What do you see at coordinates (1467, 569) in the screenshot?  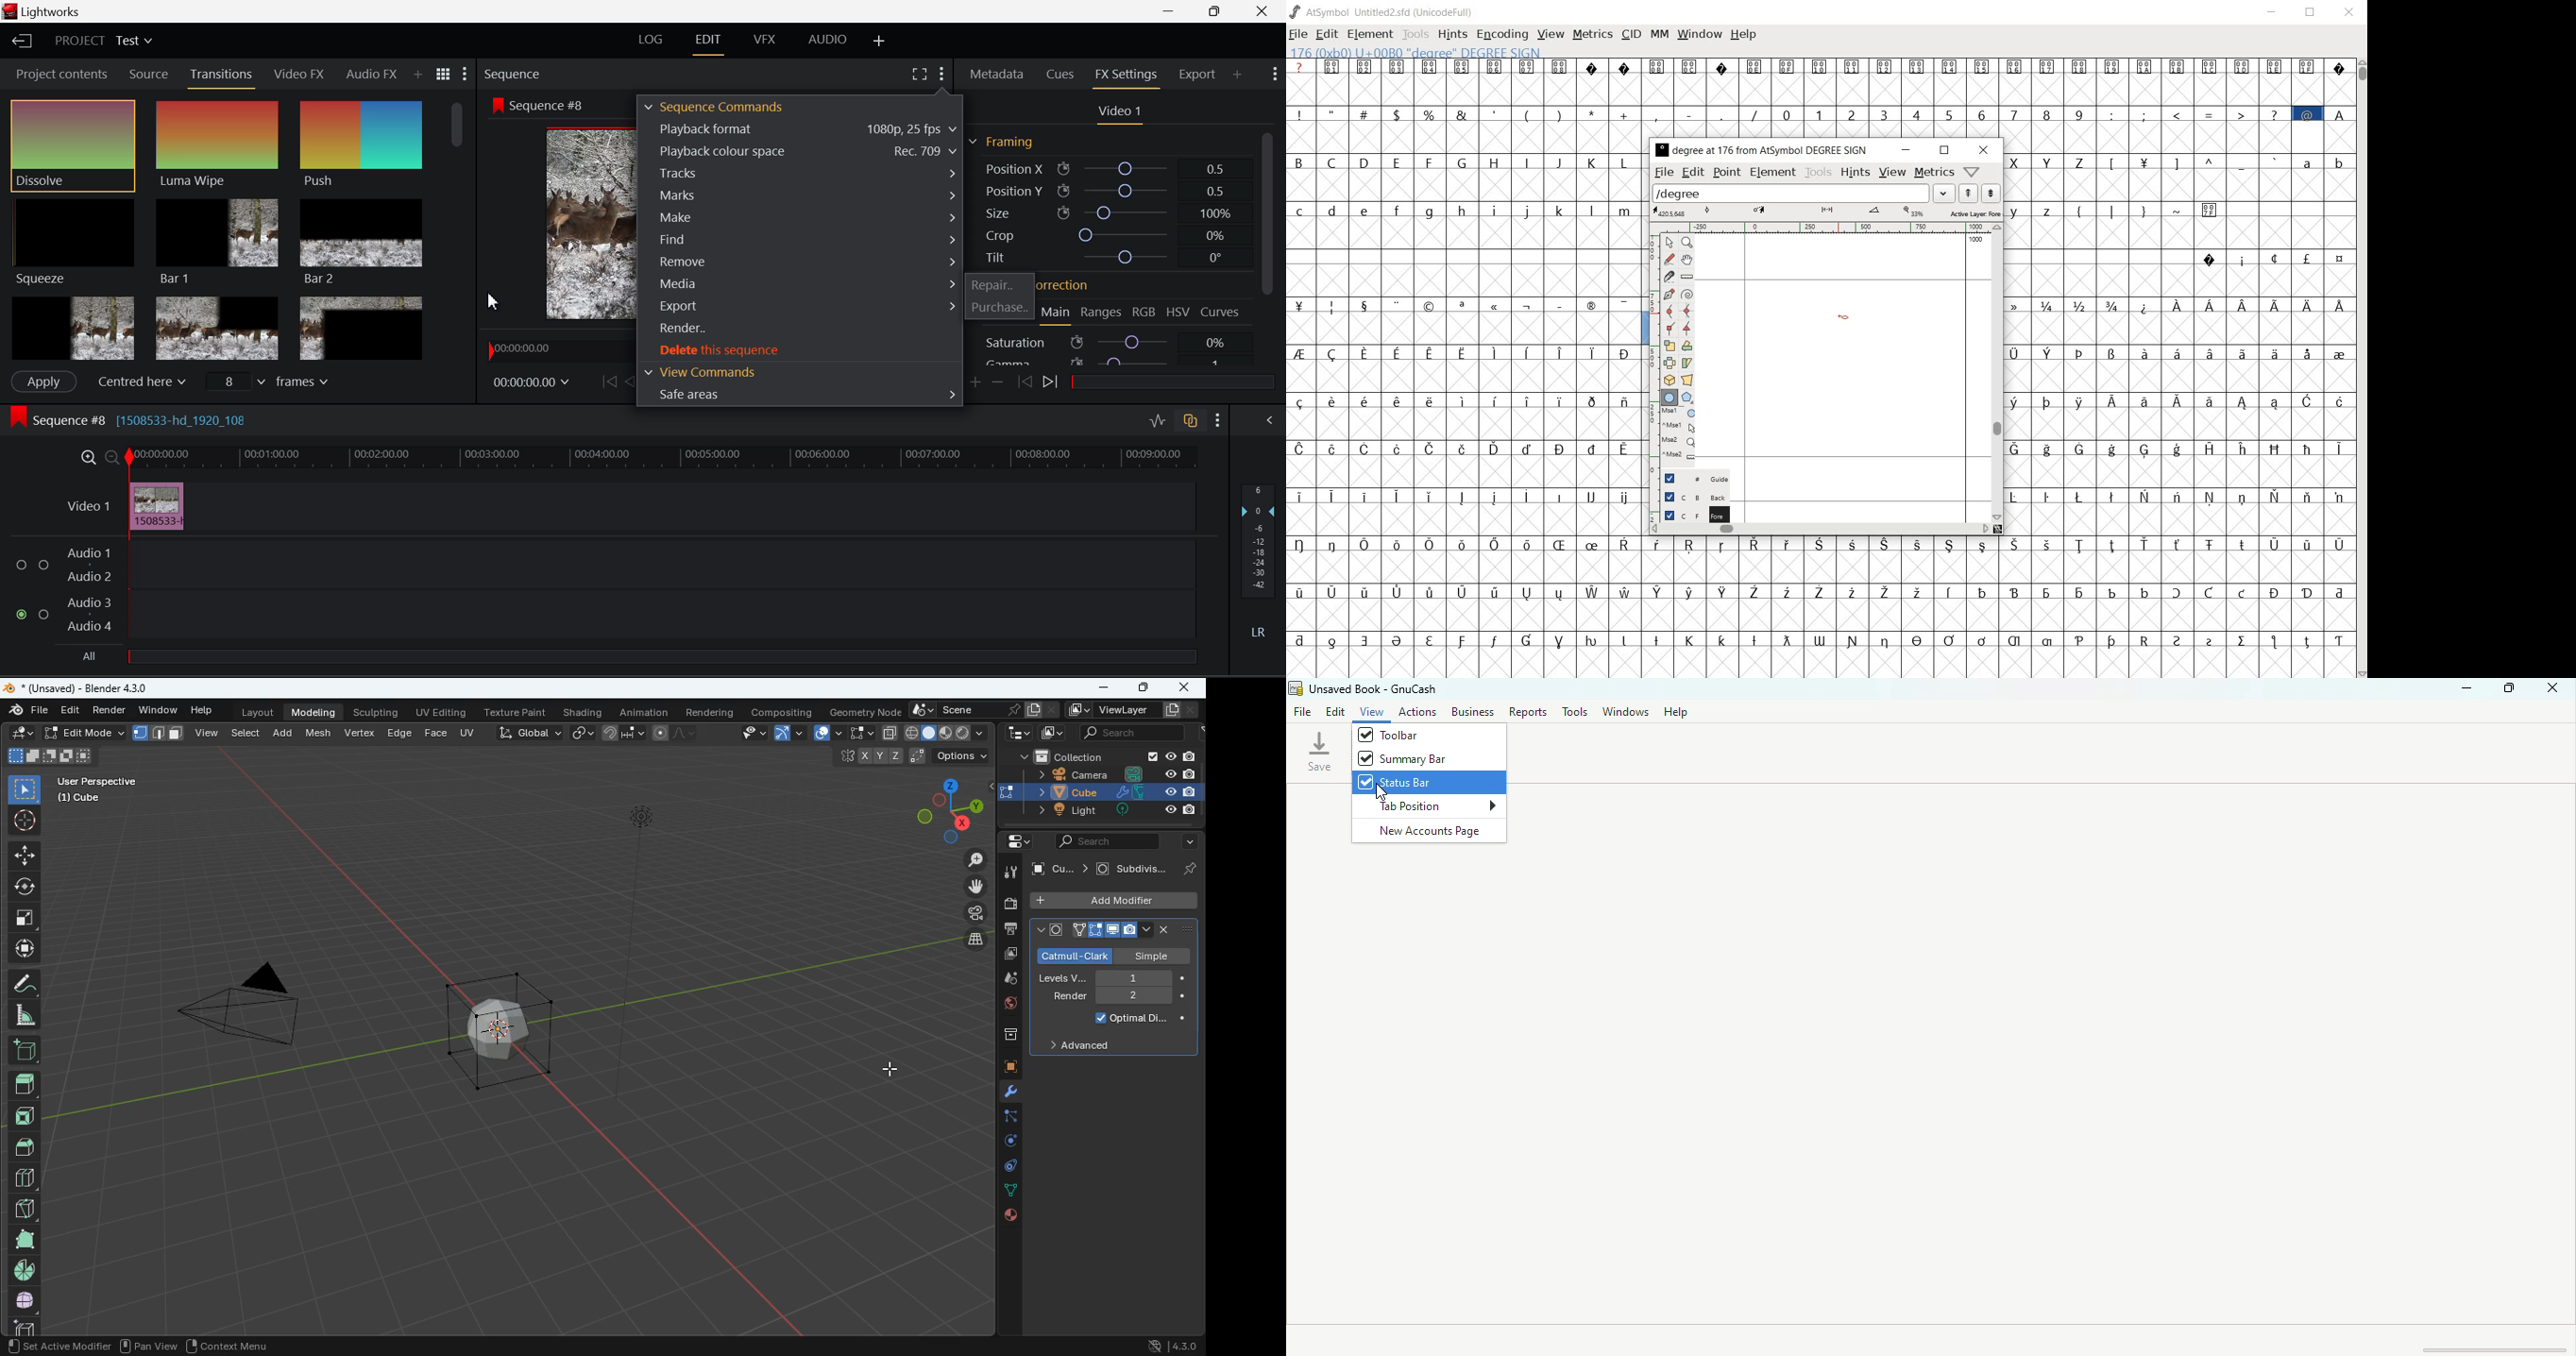 I see `empty glyph slots` at bounding box center [1467, 569].